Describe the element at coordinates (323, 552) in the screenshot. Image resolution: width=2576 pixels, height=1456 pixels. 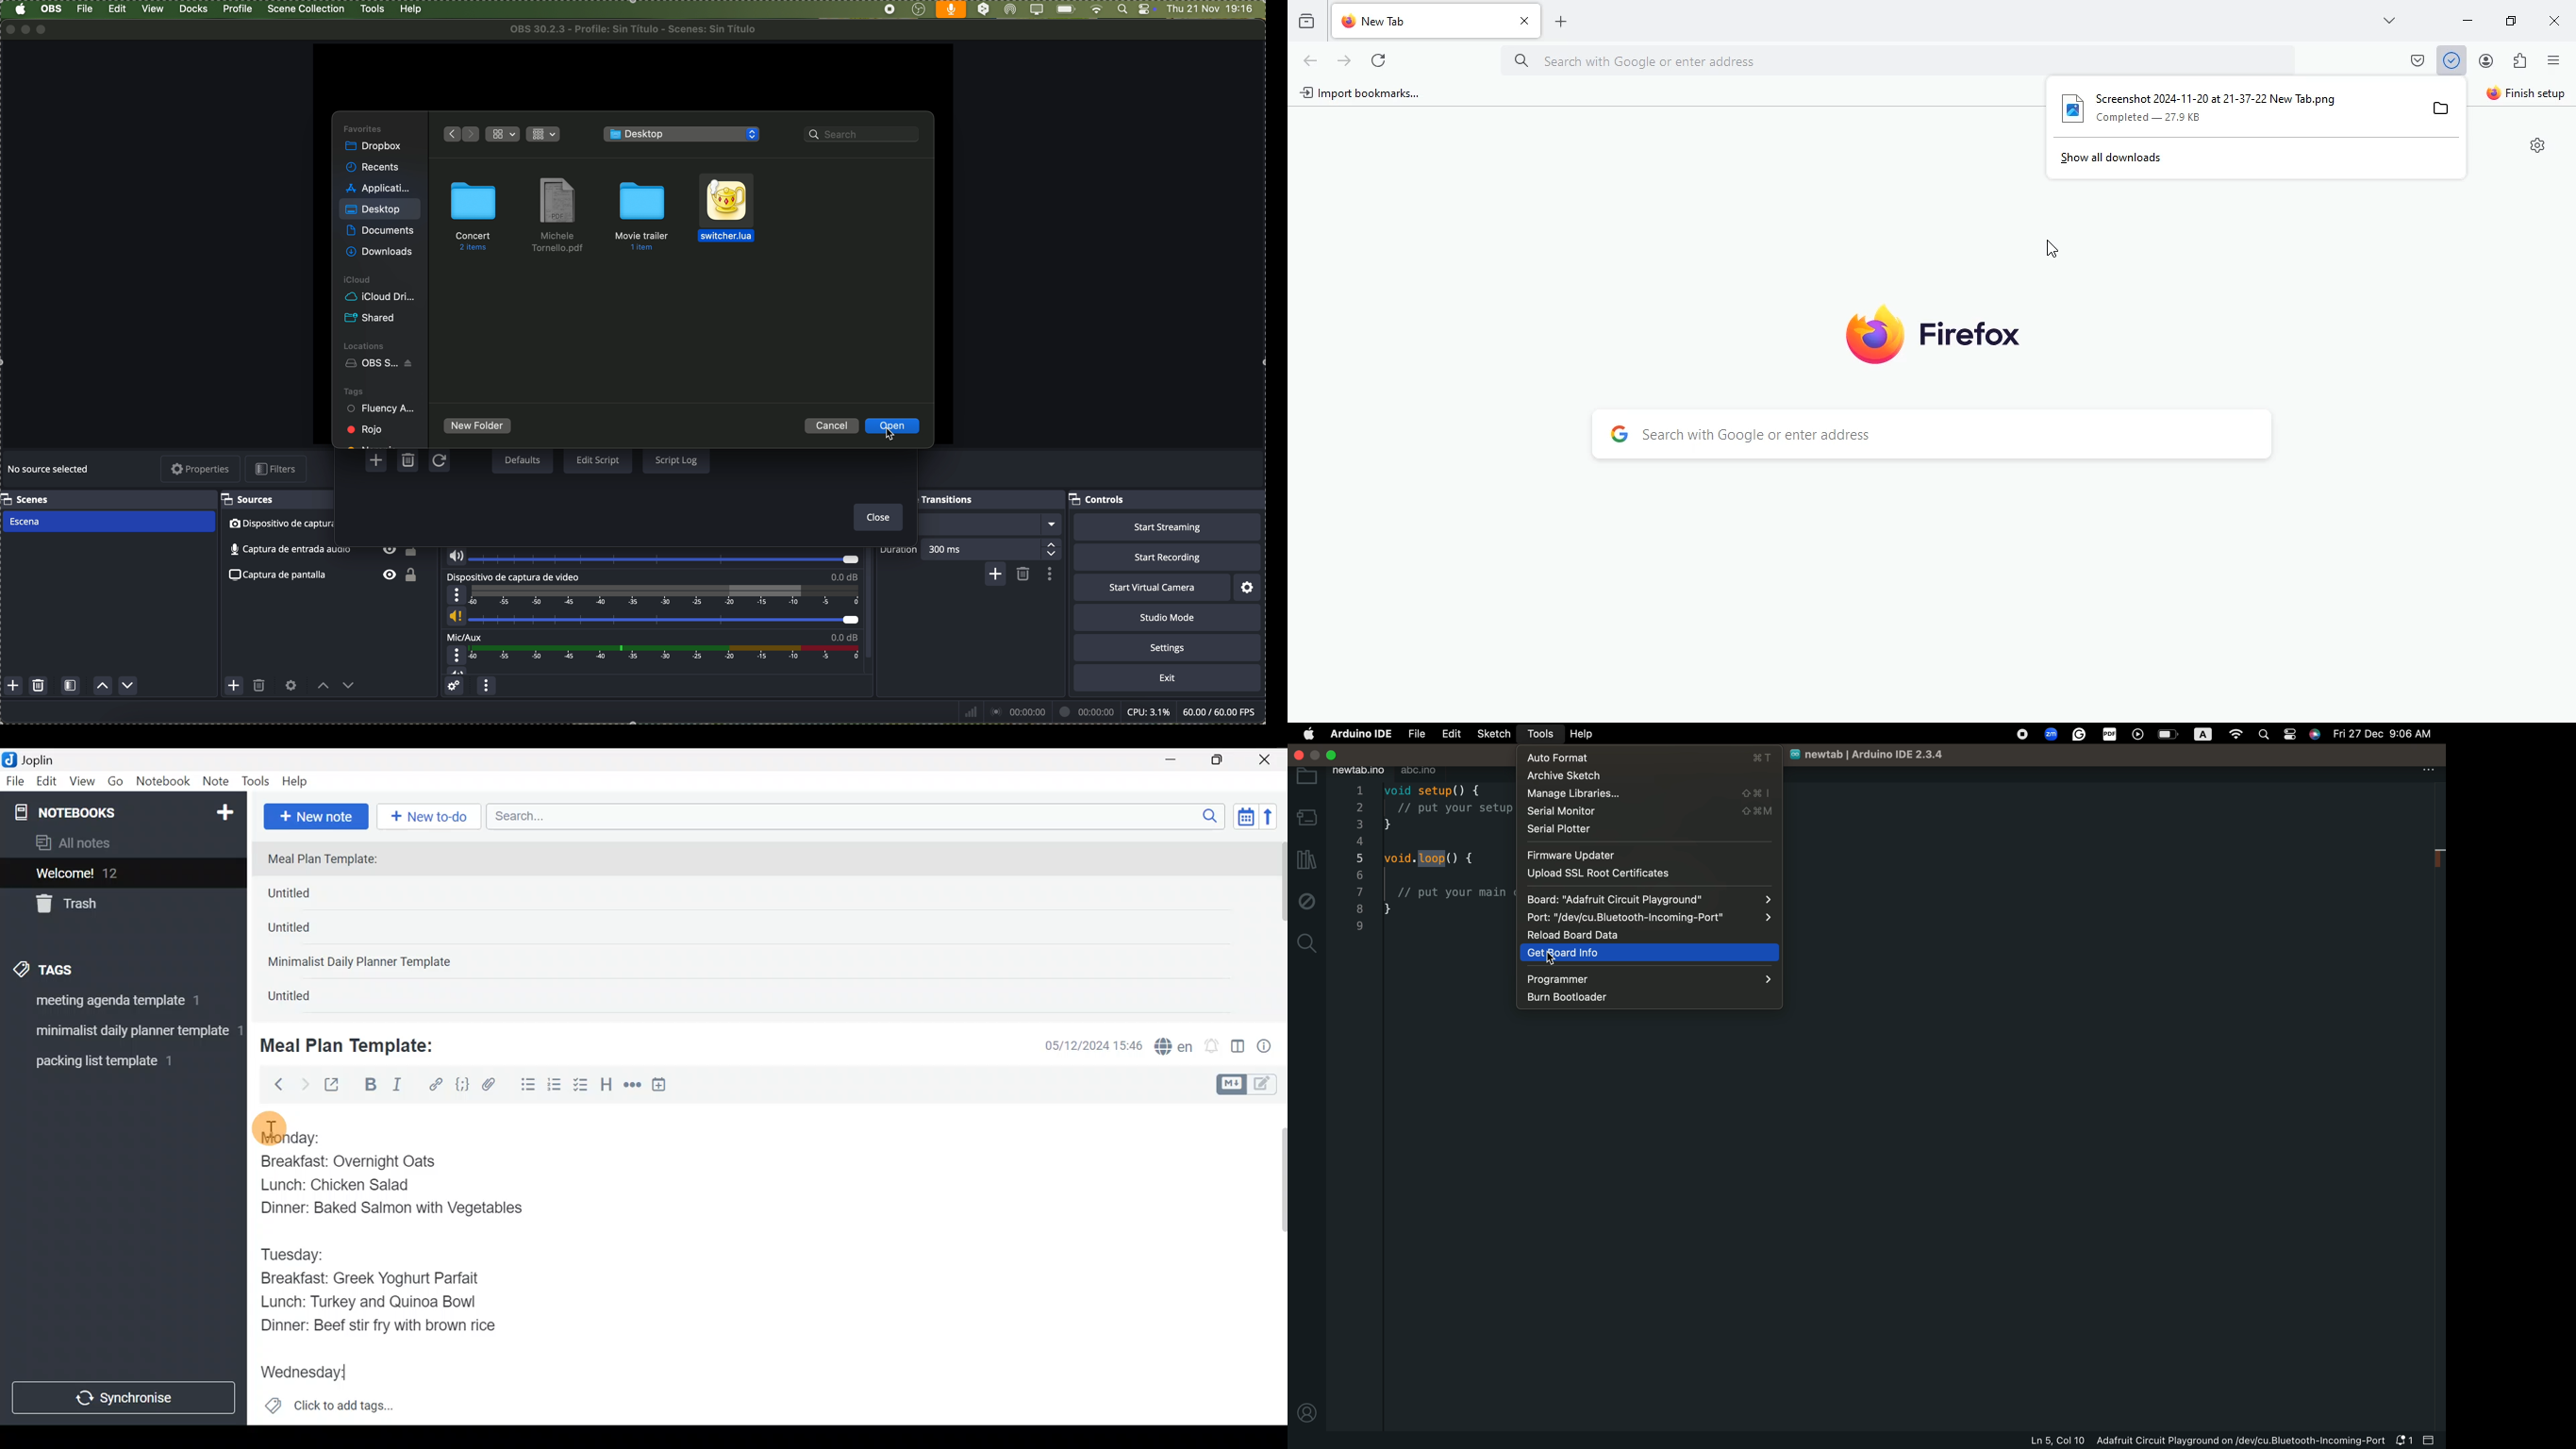
I see `audio input capture` at that location.